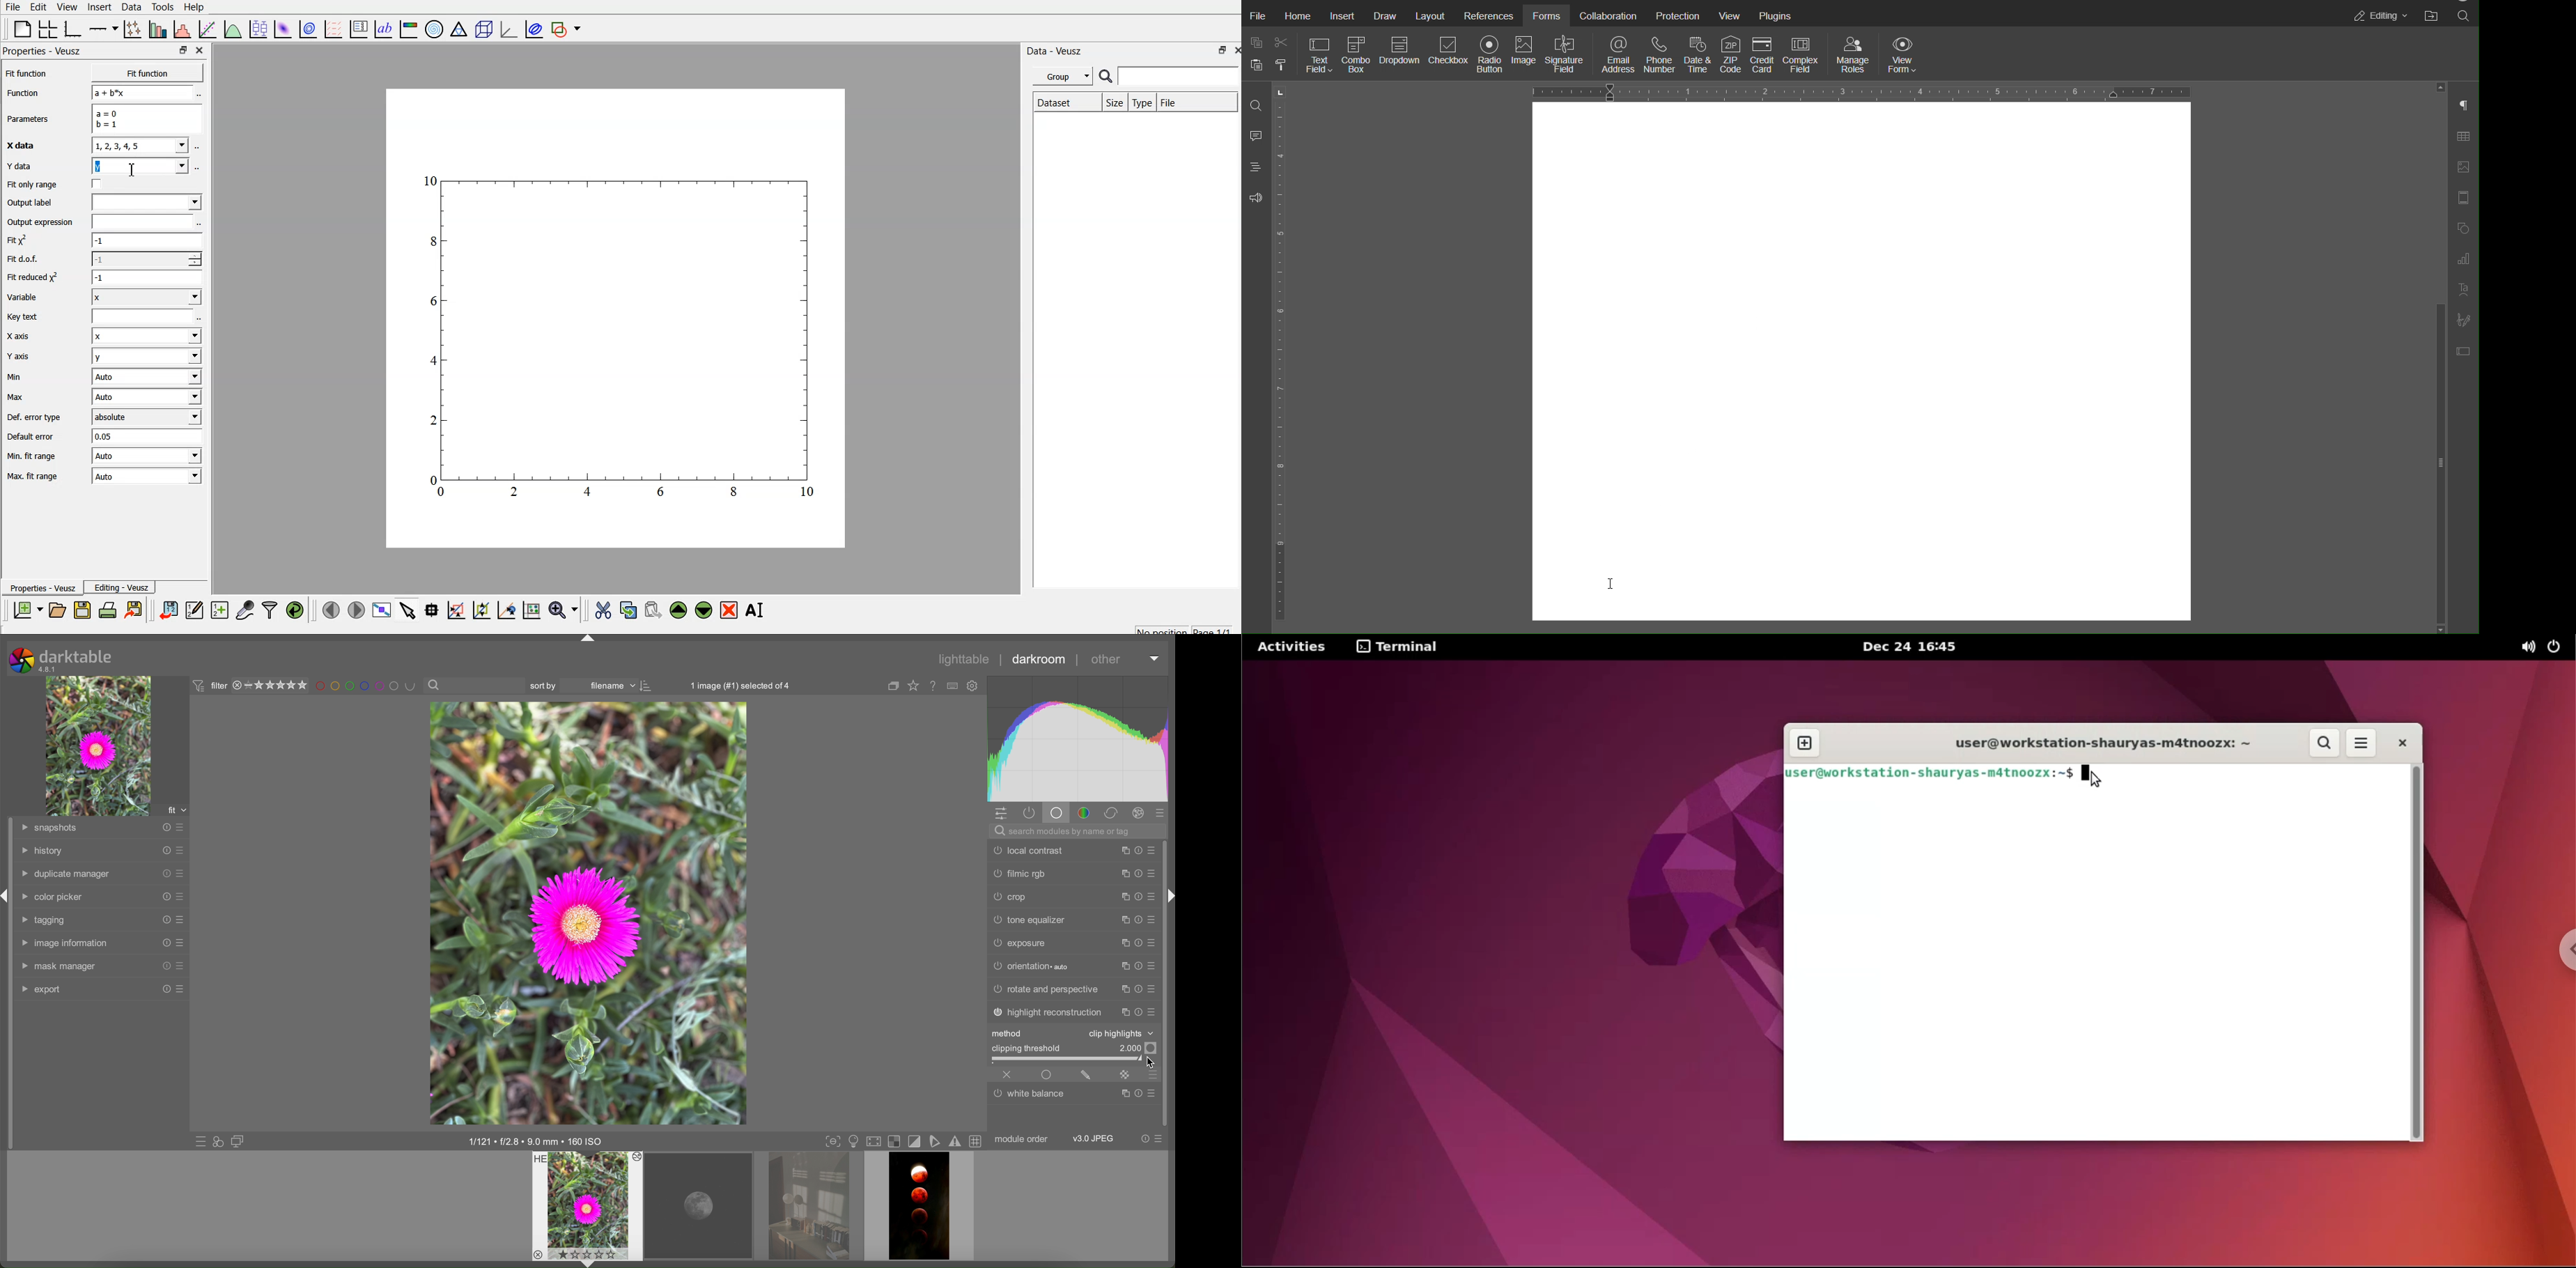 The height and width of the screenshot is (1288, 2576). I want to click on presets, so click(1153, 874).